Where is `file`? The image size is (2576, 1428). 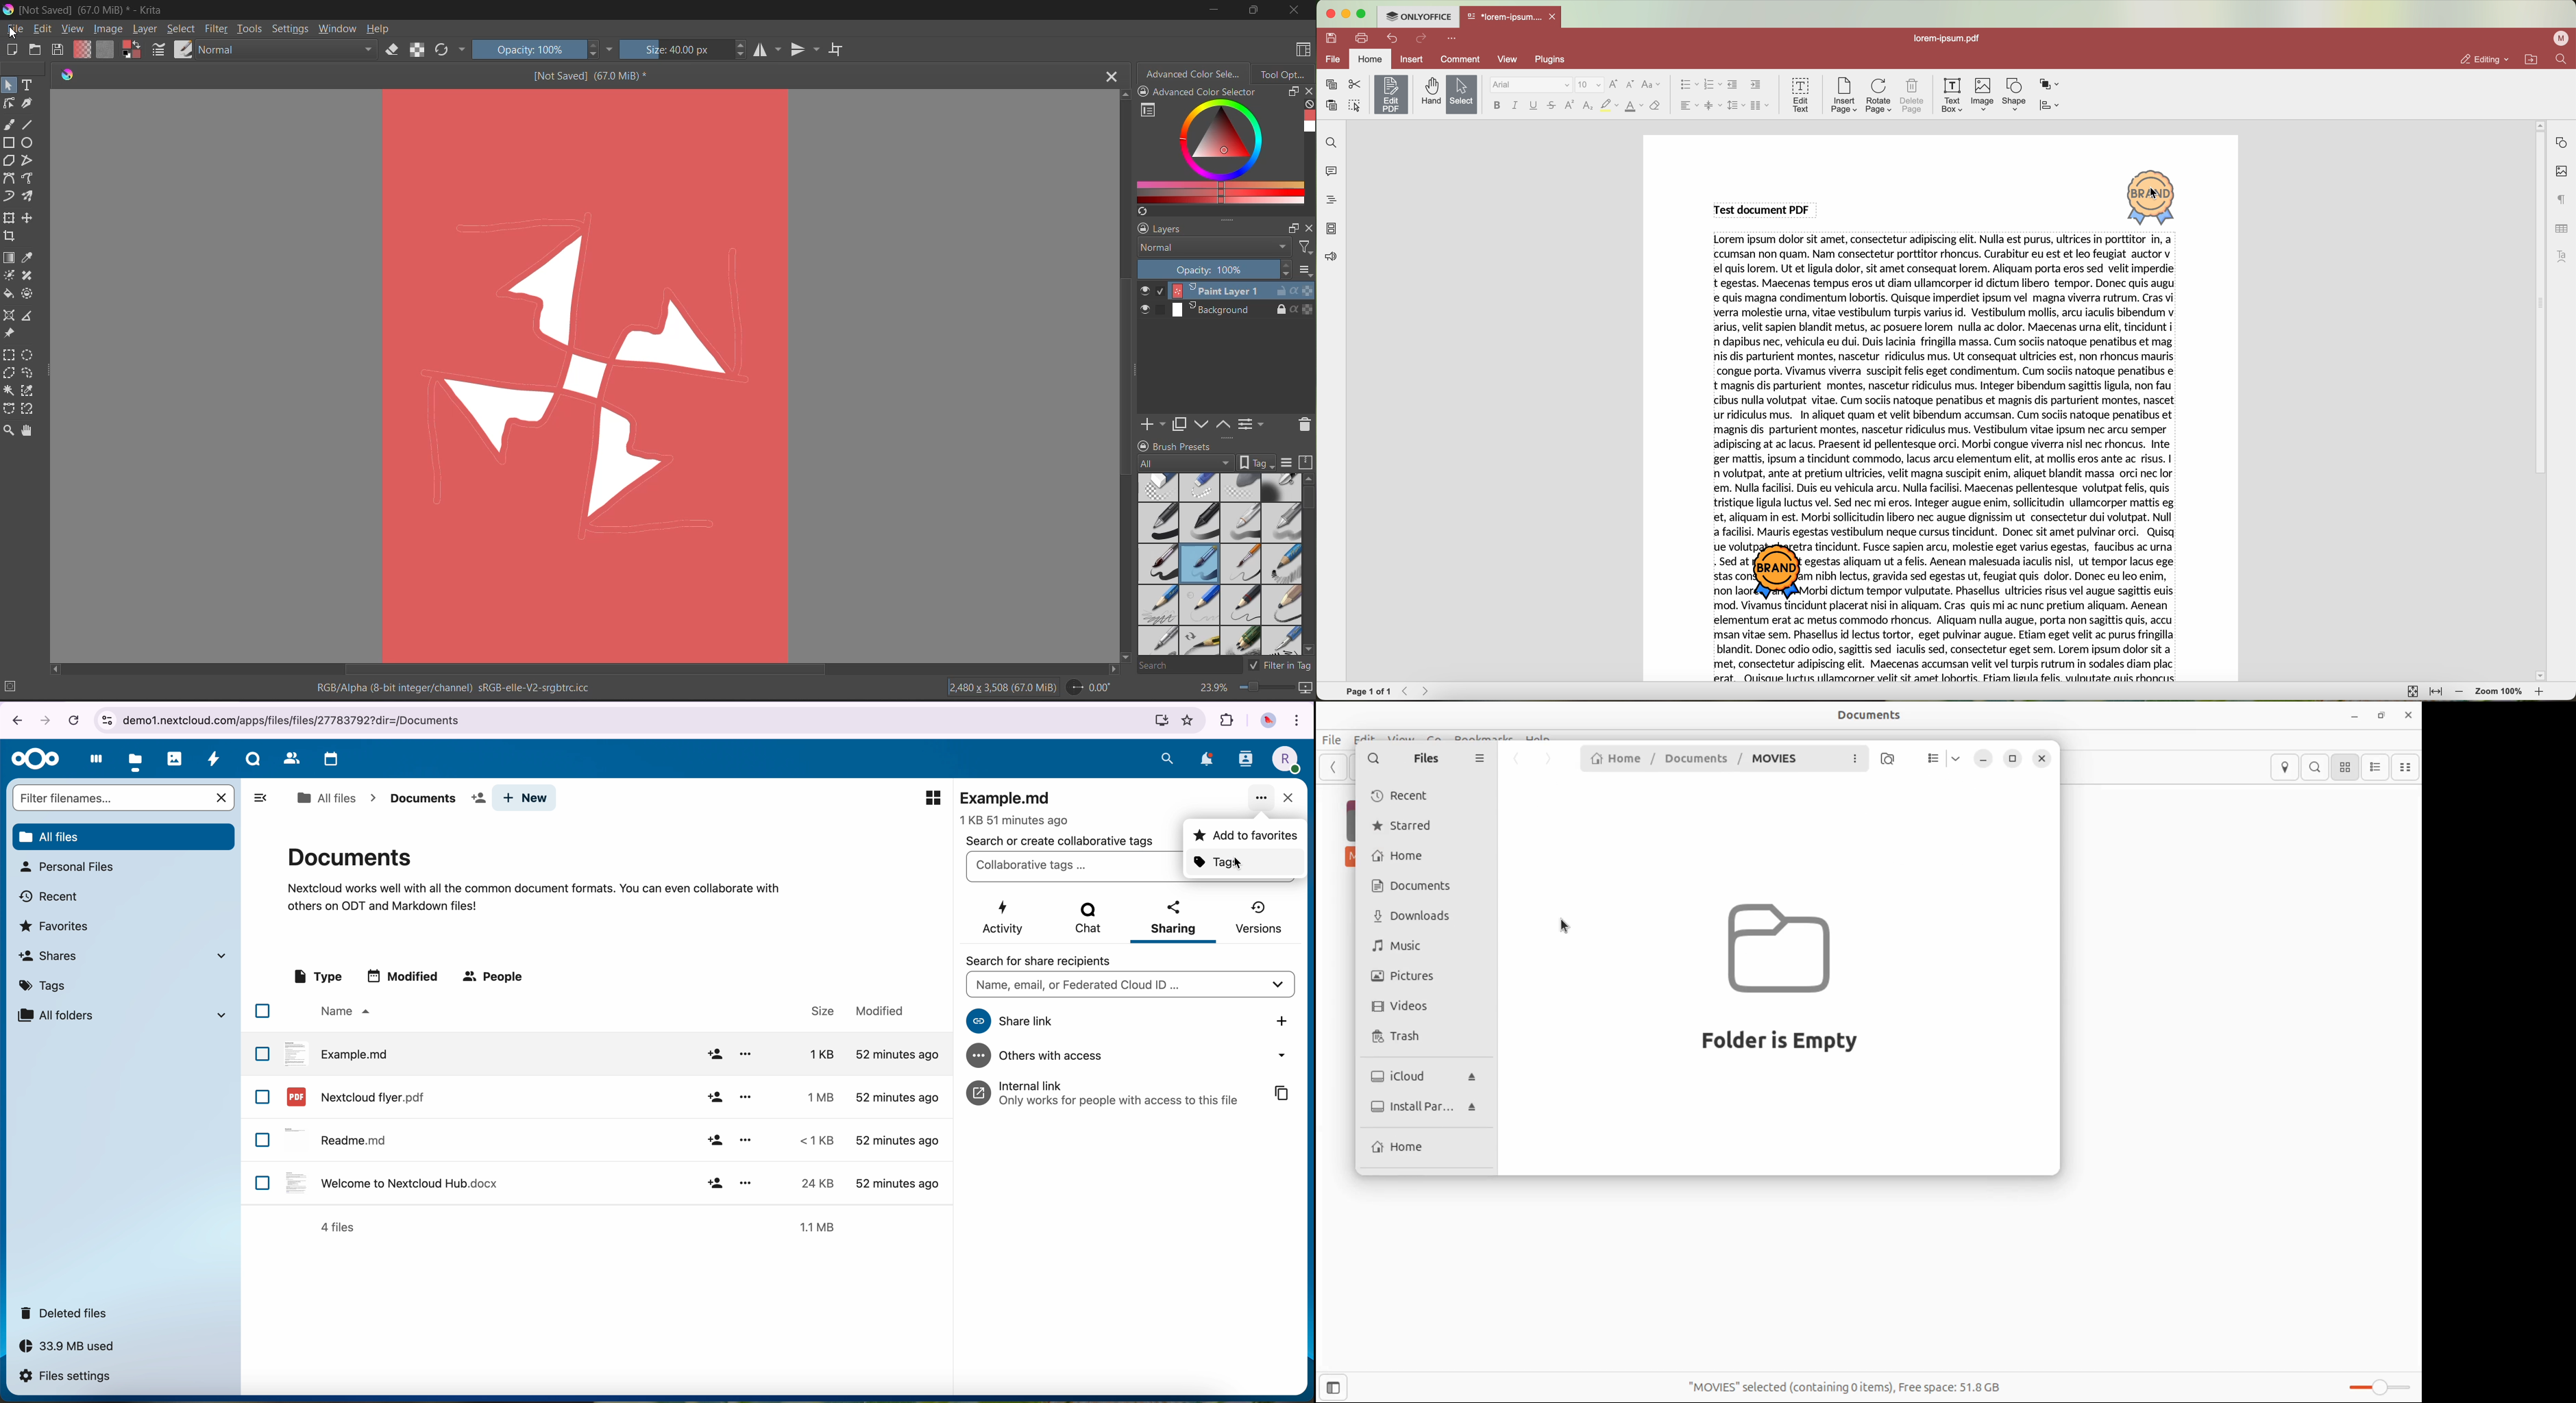
file is located at coordinates (1331, 60).